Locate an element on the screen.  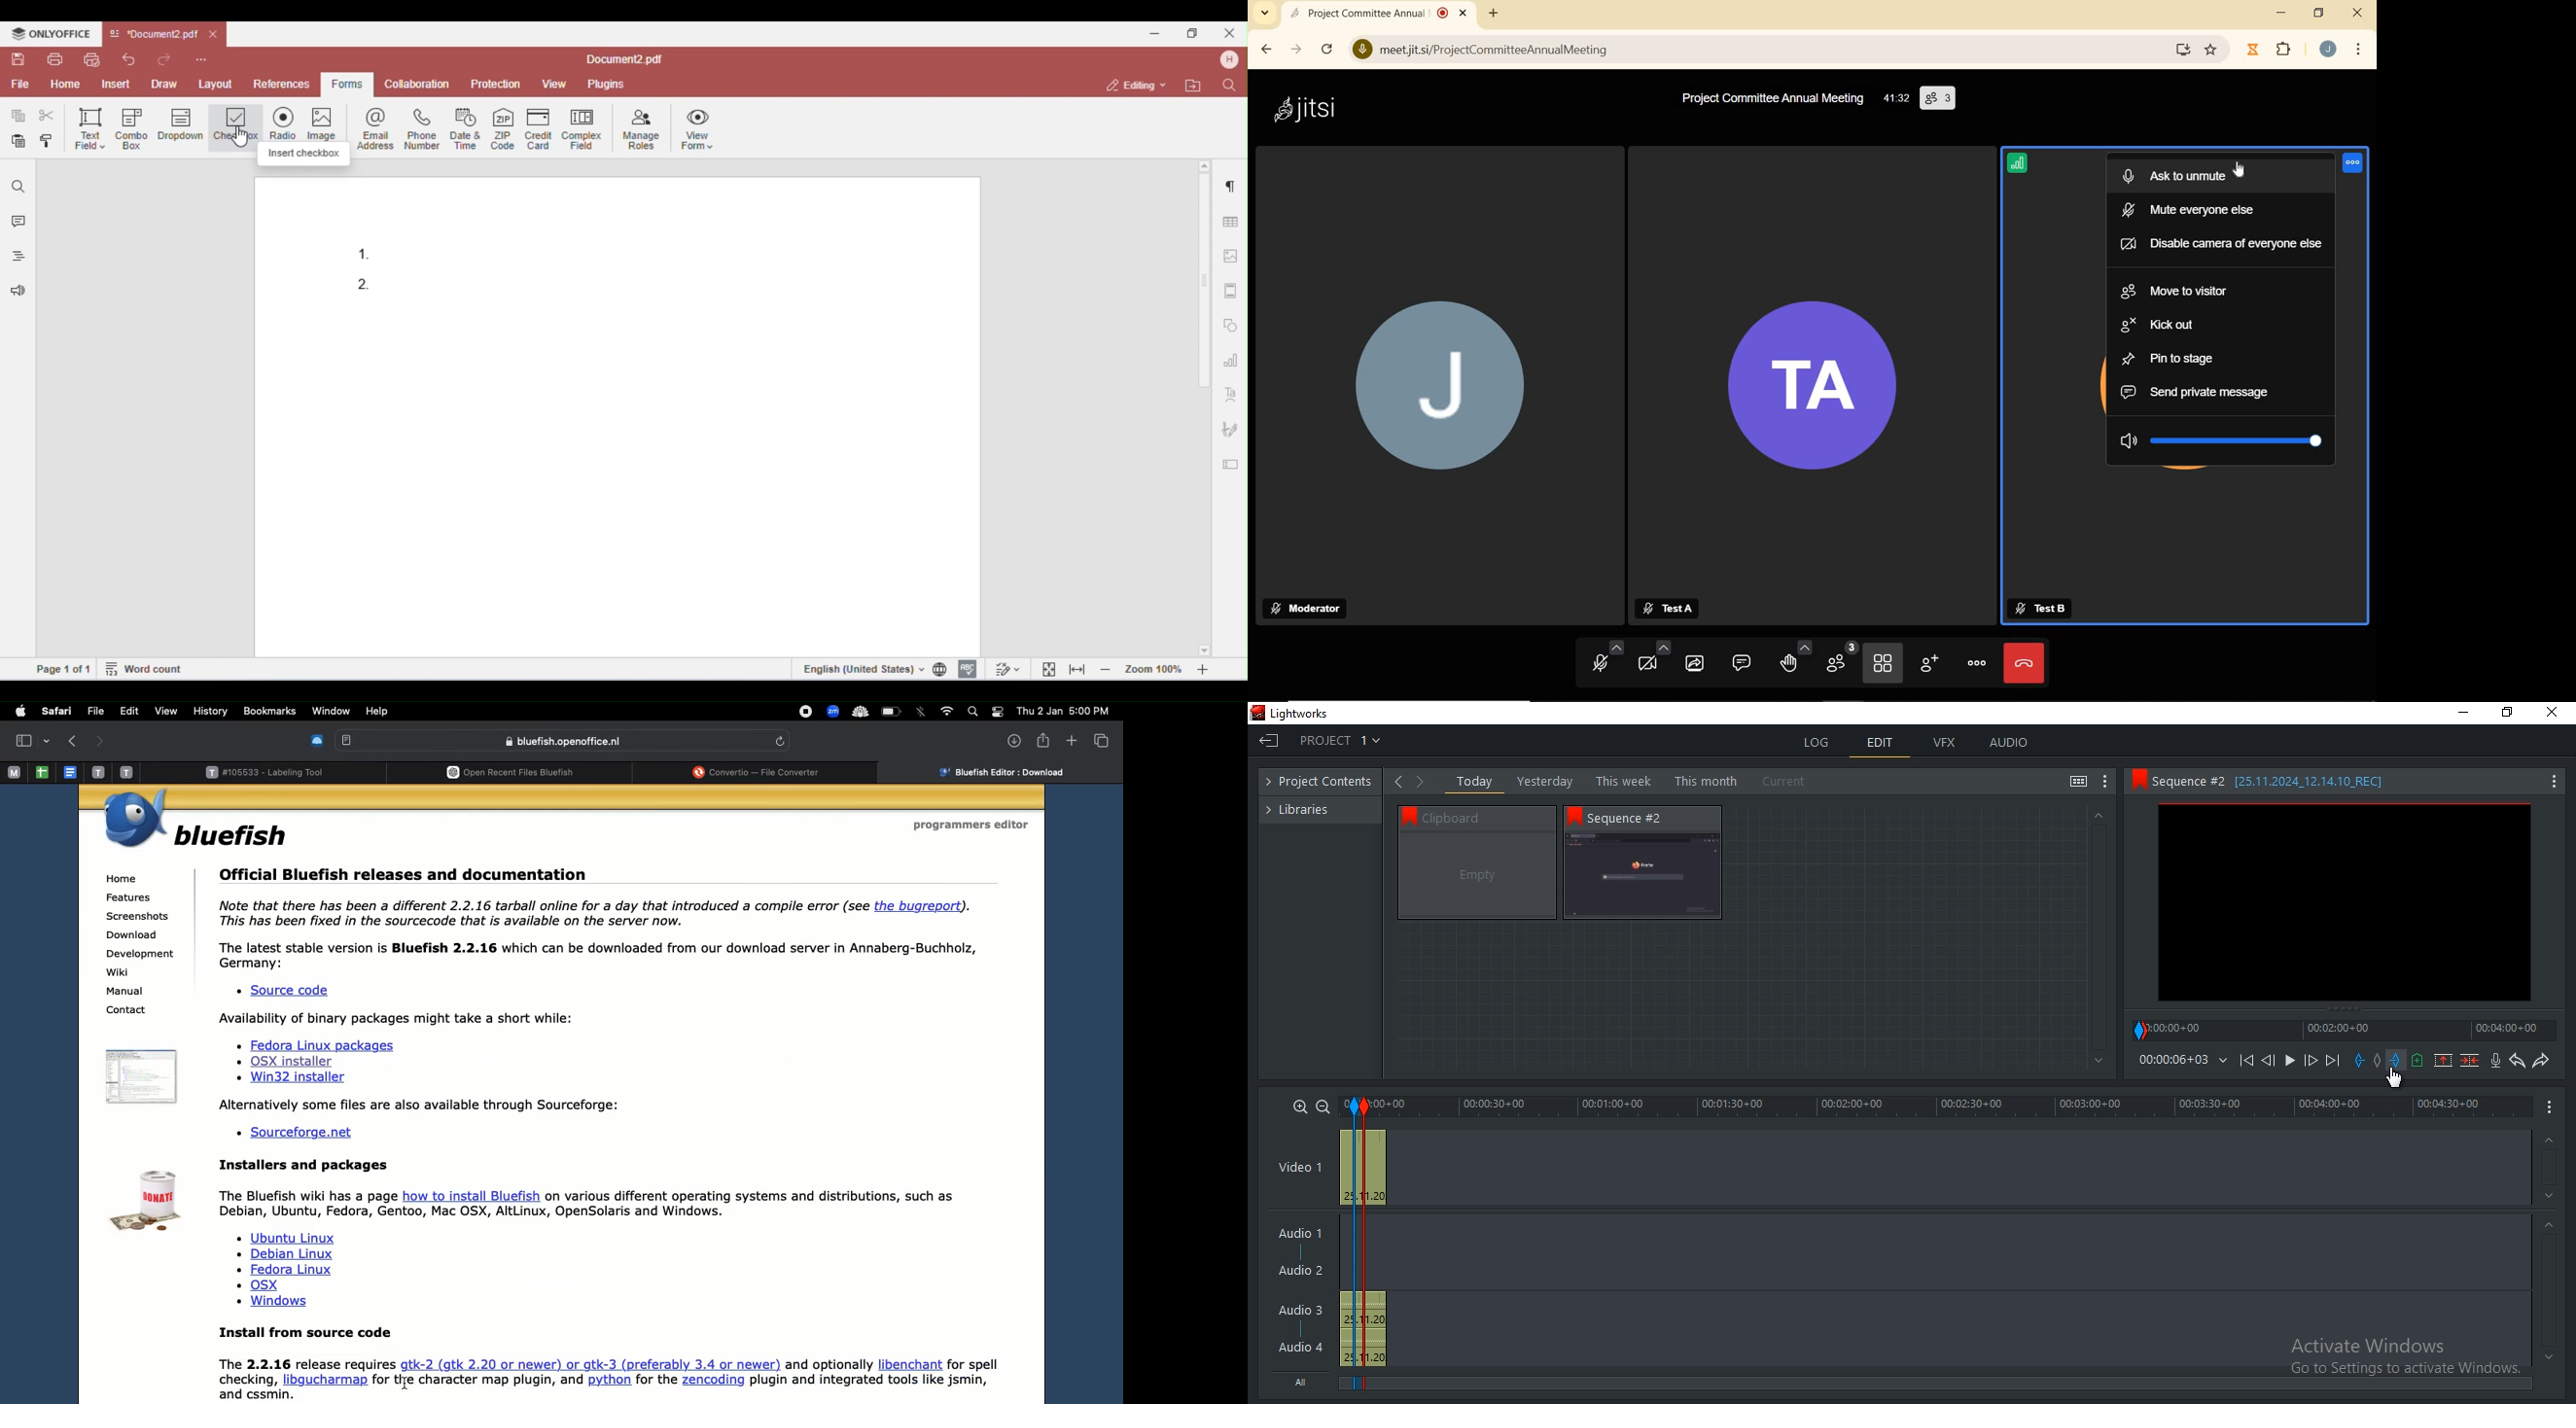
alternatively some files are also available  is located at coordinates (420, 1104).